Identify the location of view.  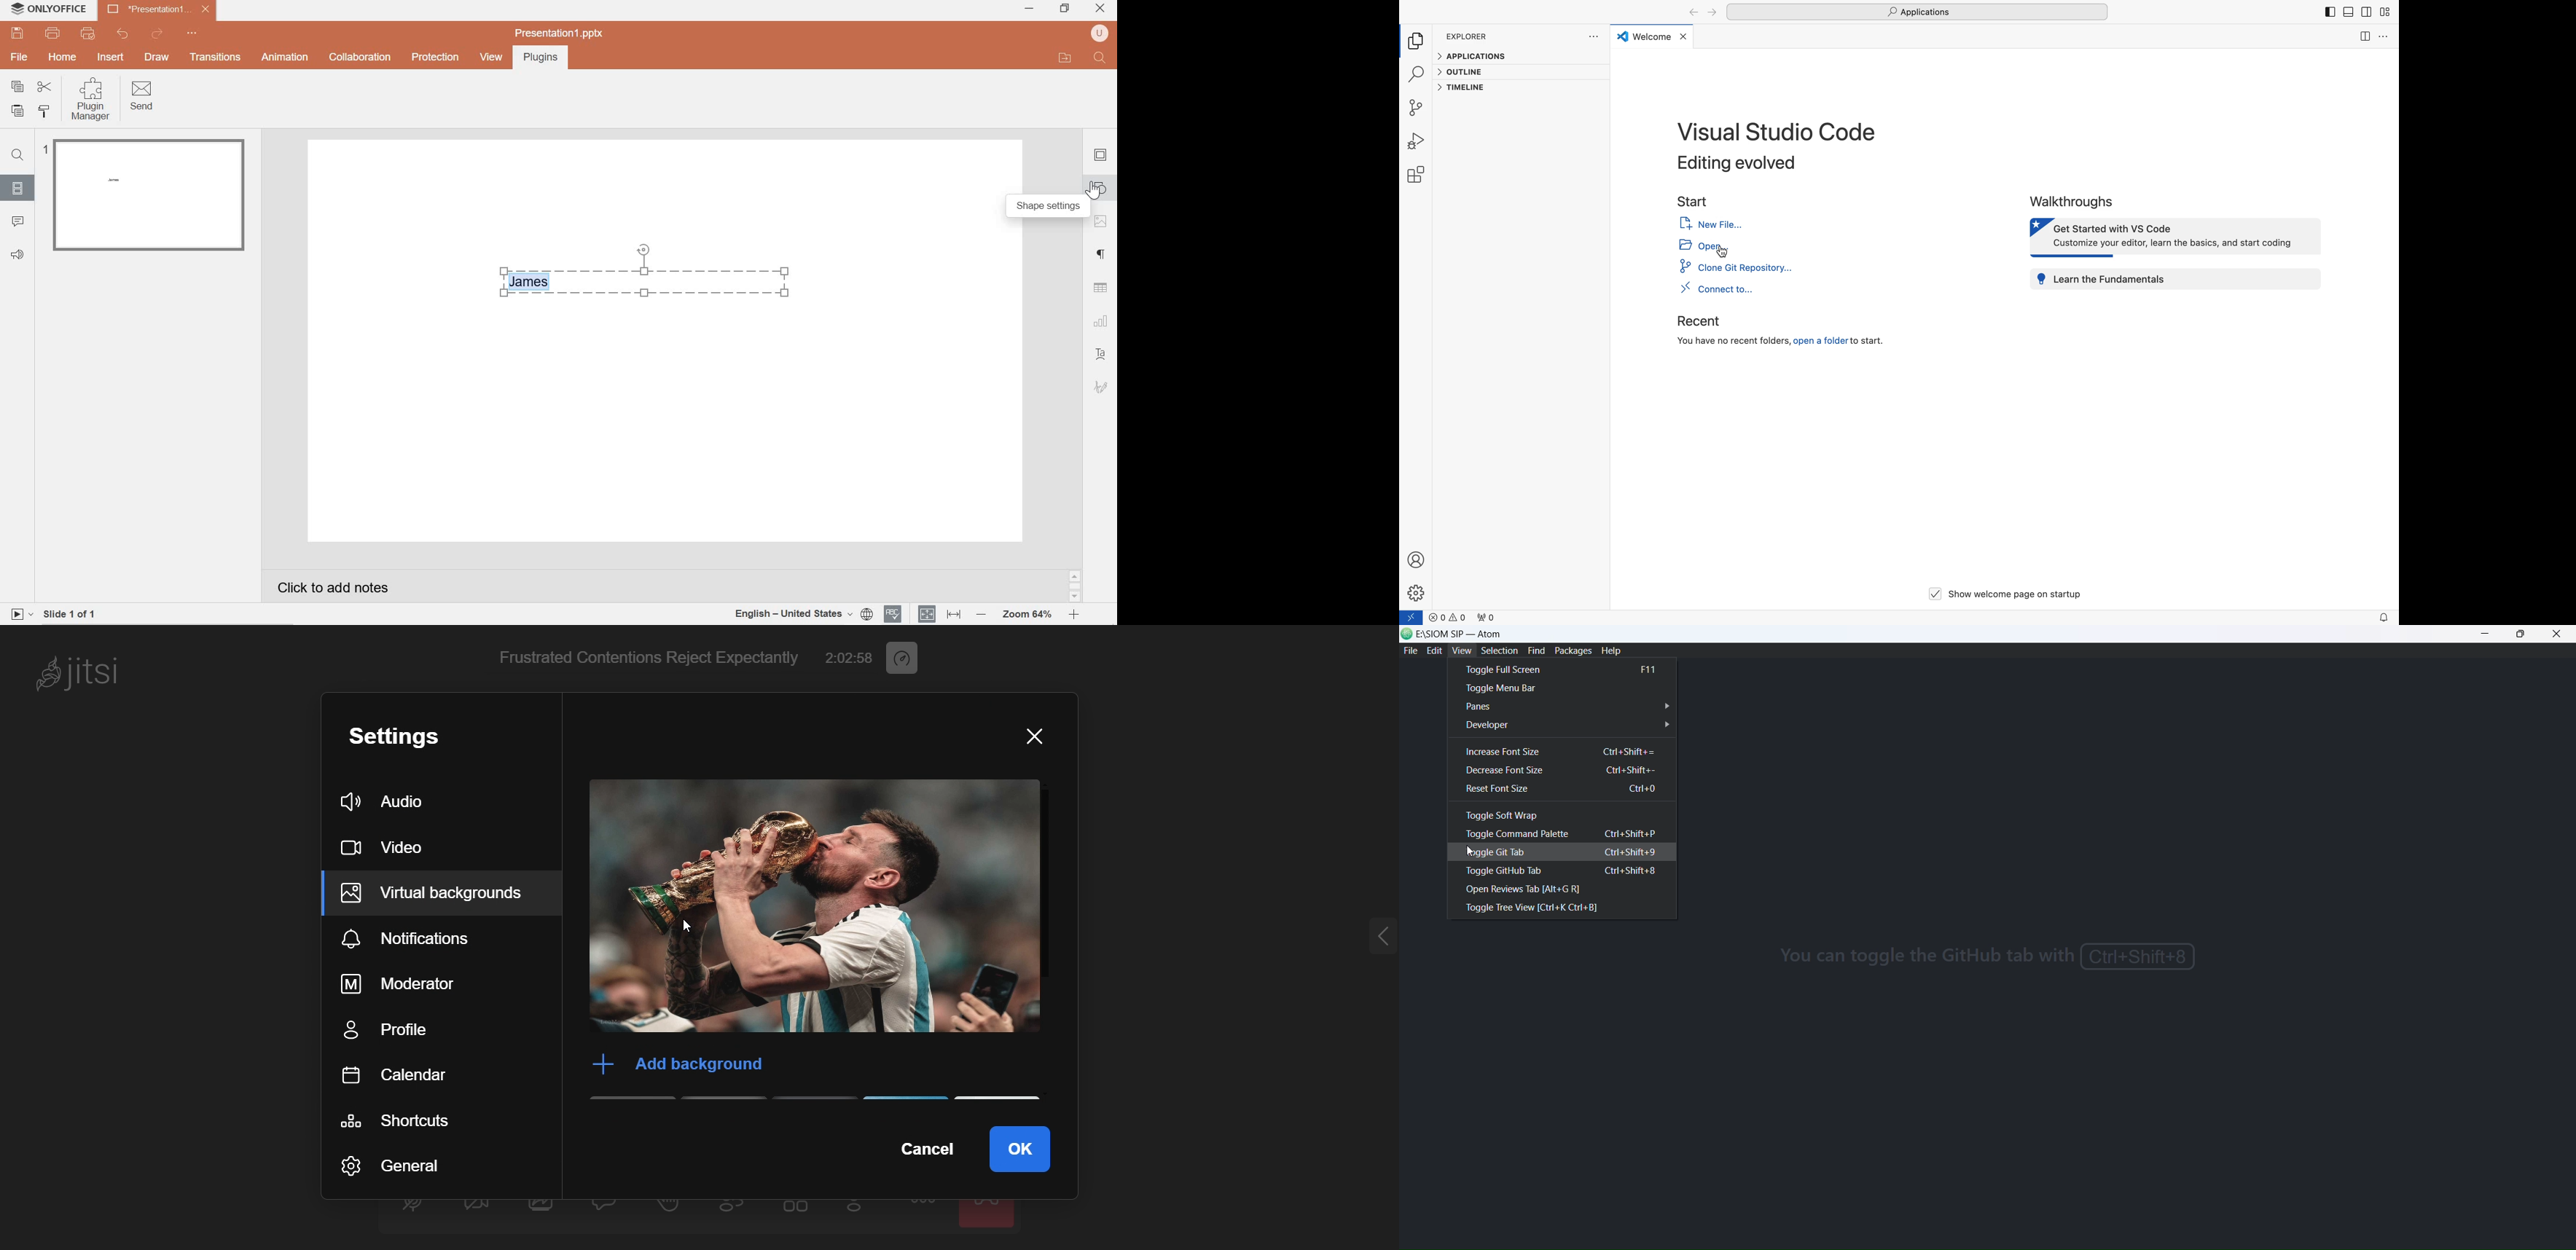
(490, 57).